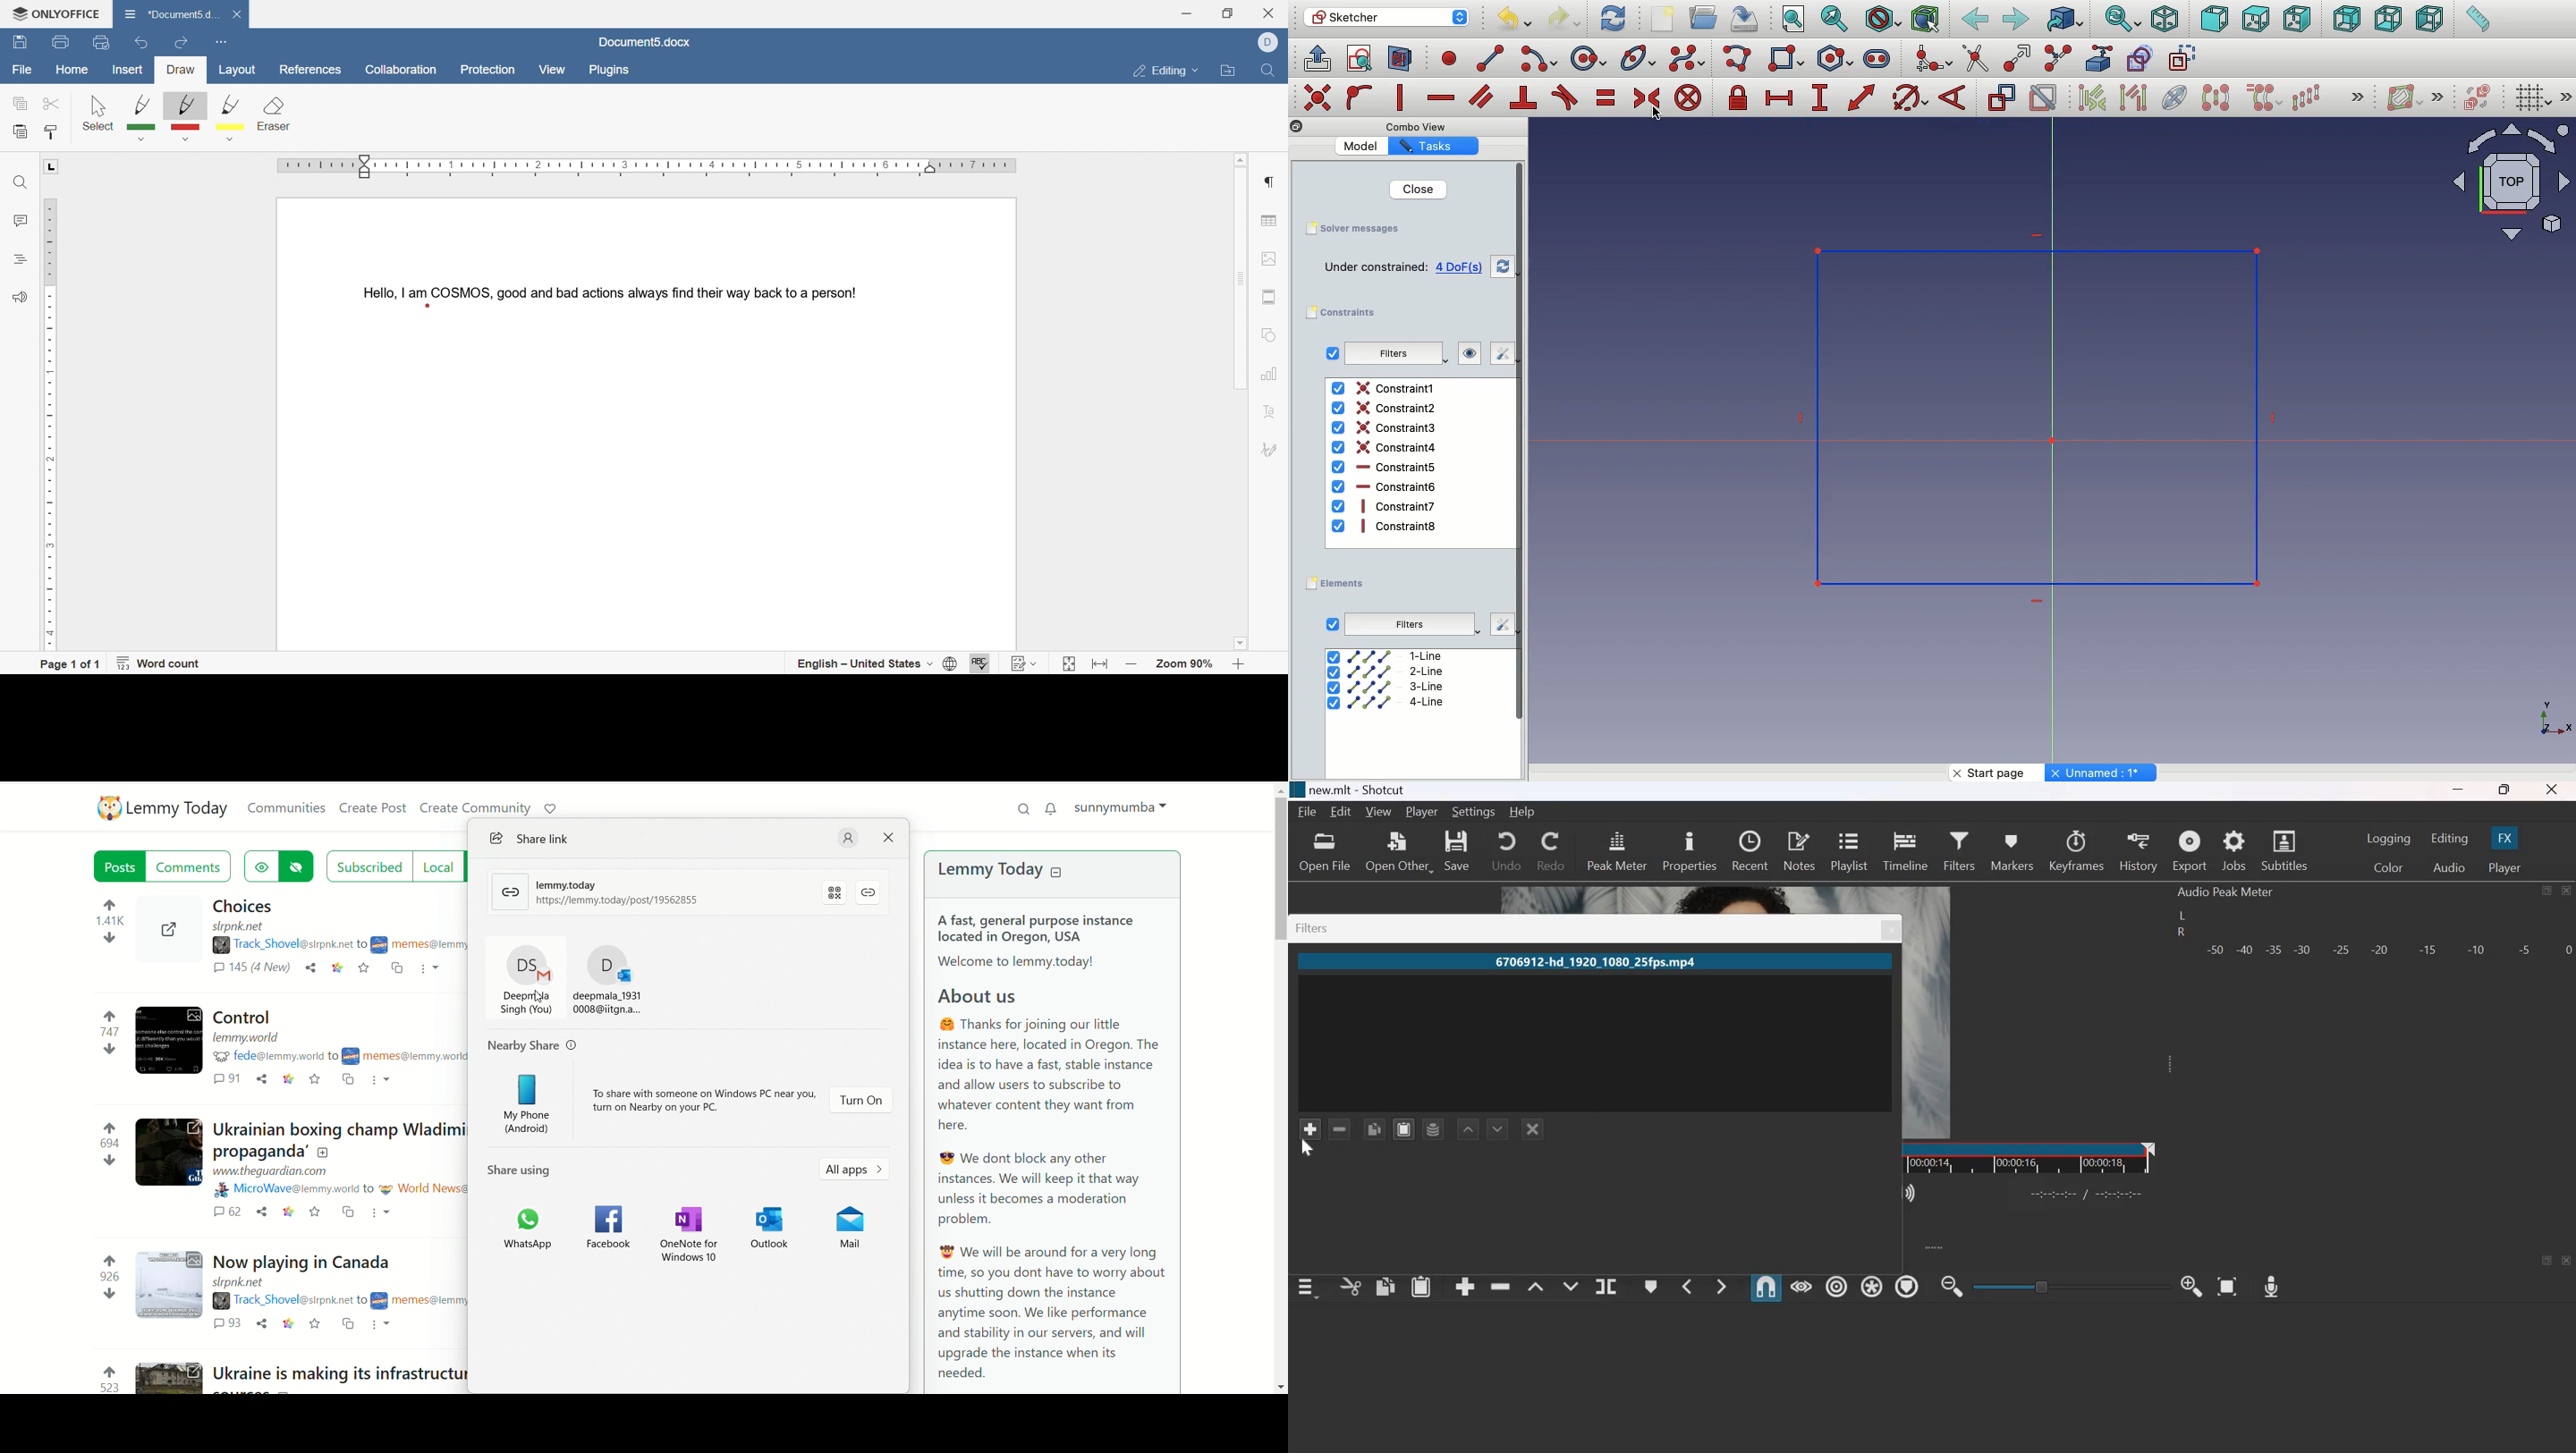 Image resolution: width=2576 pixels, height=1456 pixels. I want to click on view, so click(551, 69).